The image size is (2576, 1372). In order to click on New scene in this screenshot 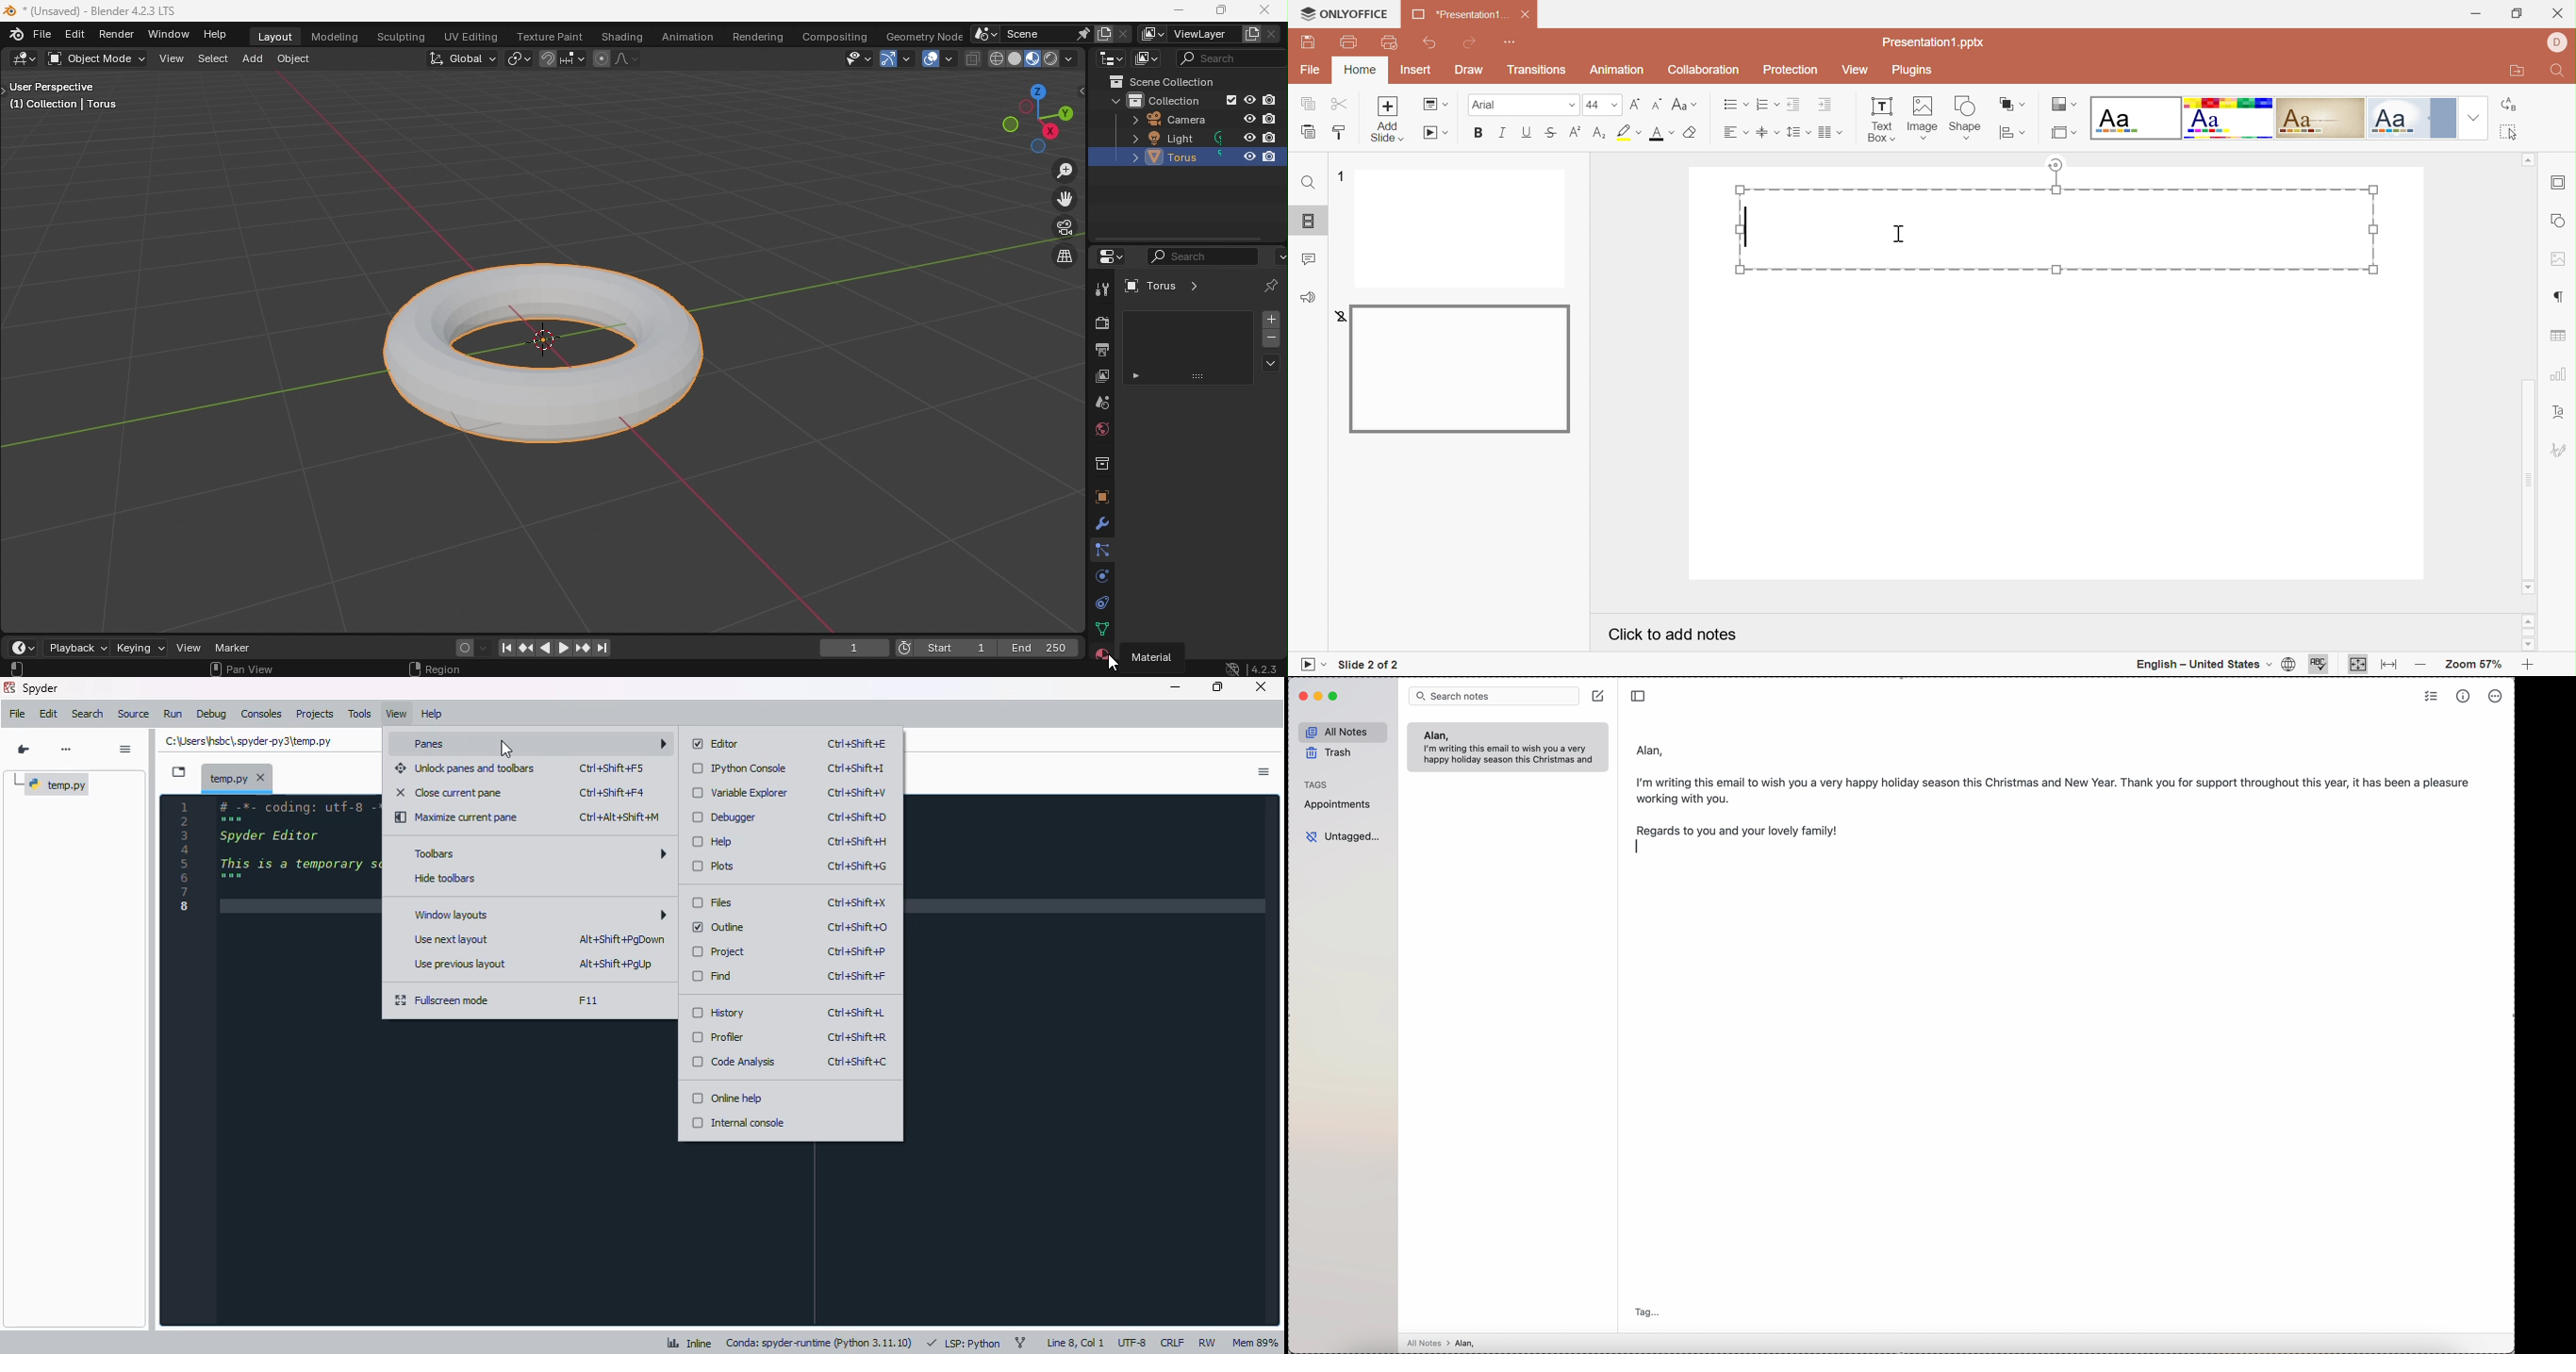, I will do `click(1101, 33)`.